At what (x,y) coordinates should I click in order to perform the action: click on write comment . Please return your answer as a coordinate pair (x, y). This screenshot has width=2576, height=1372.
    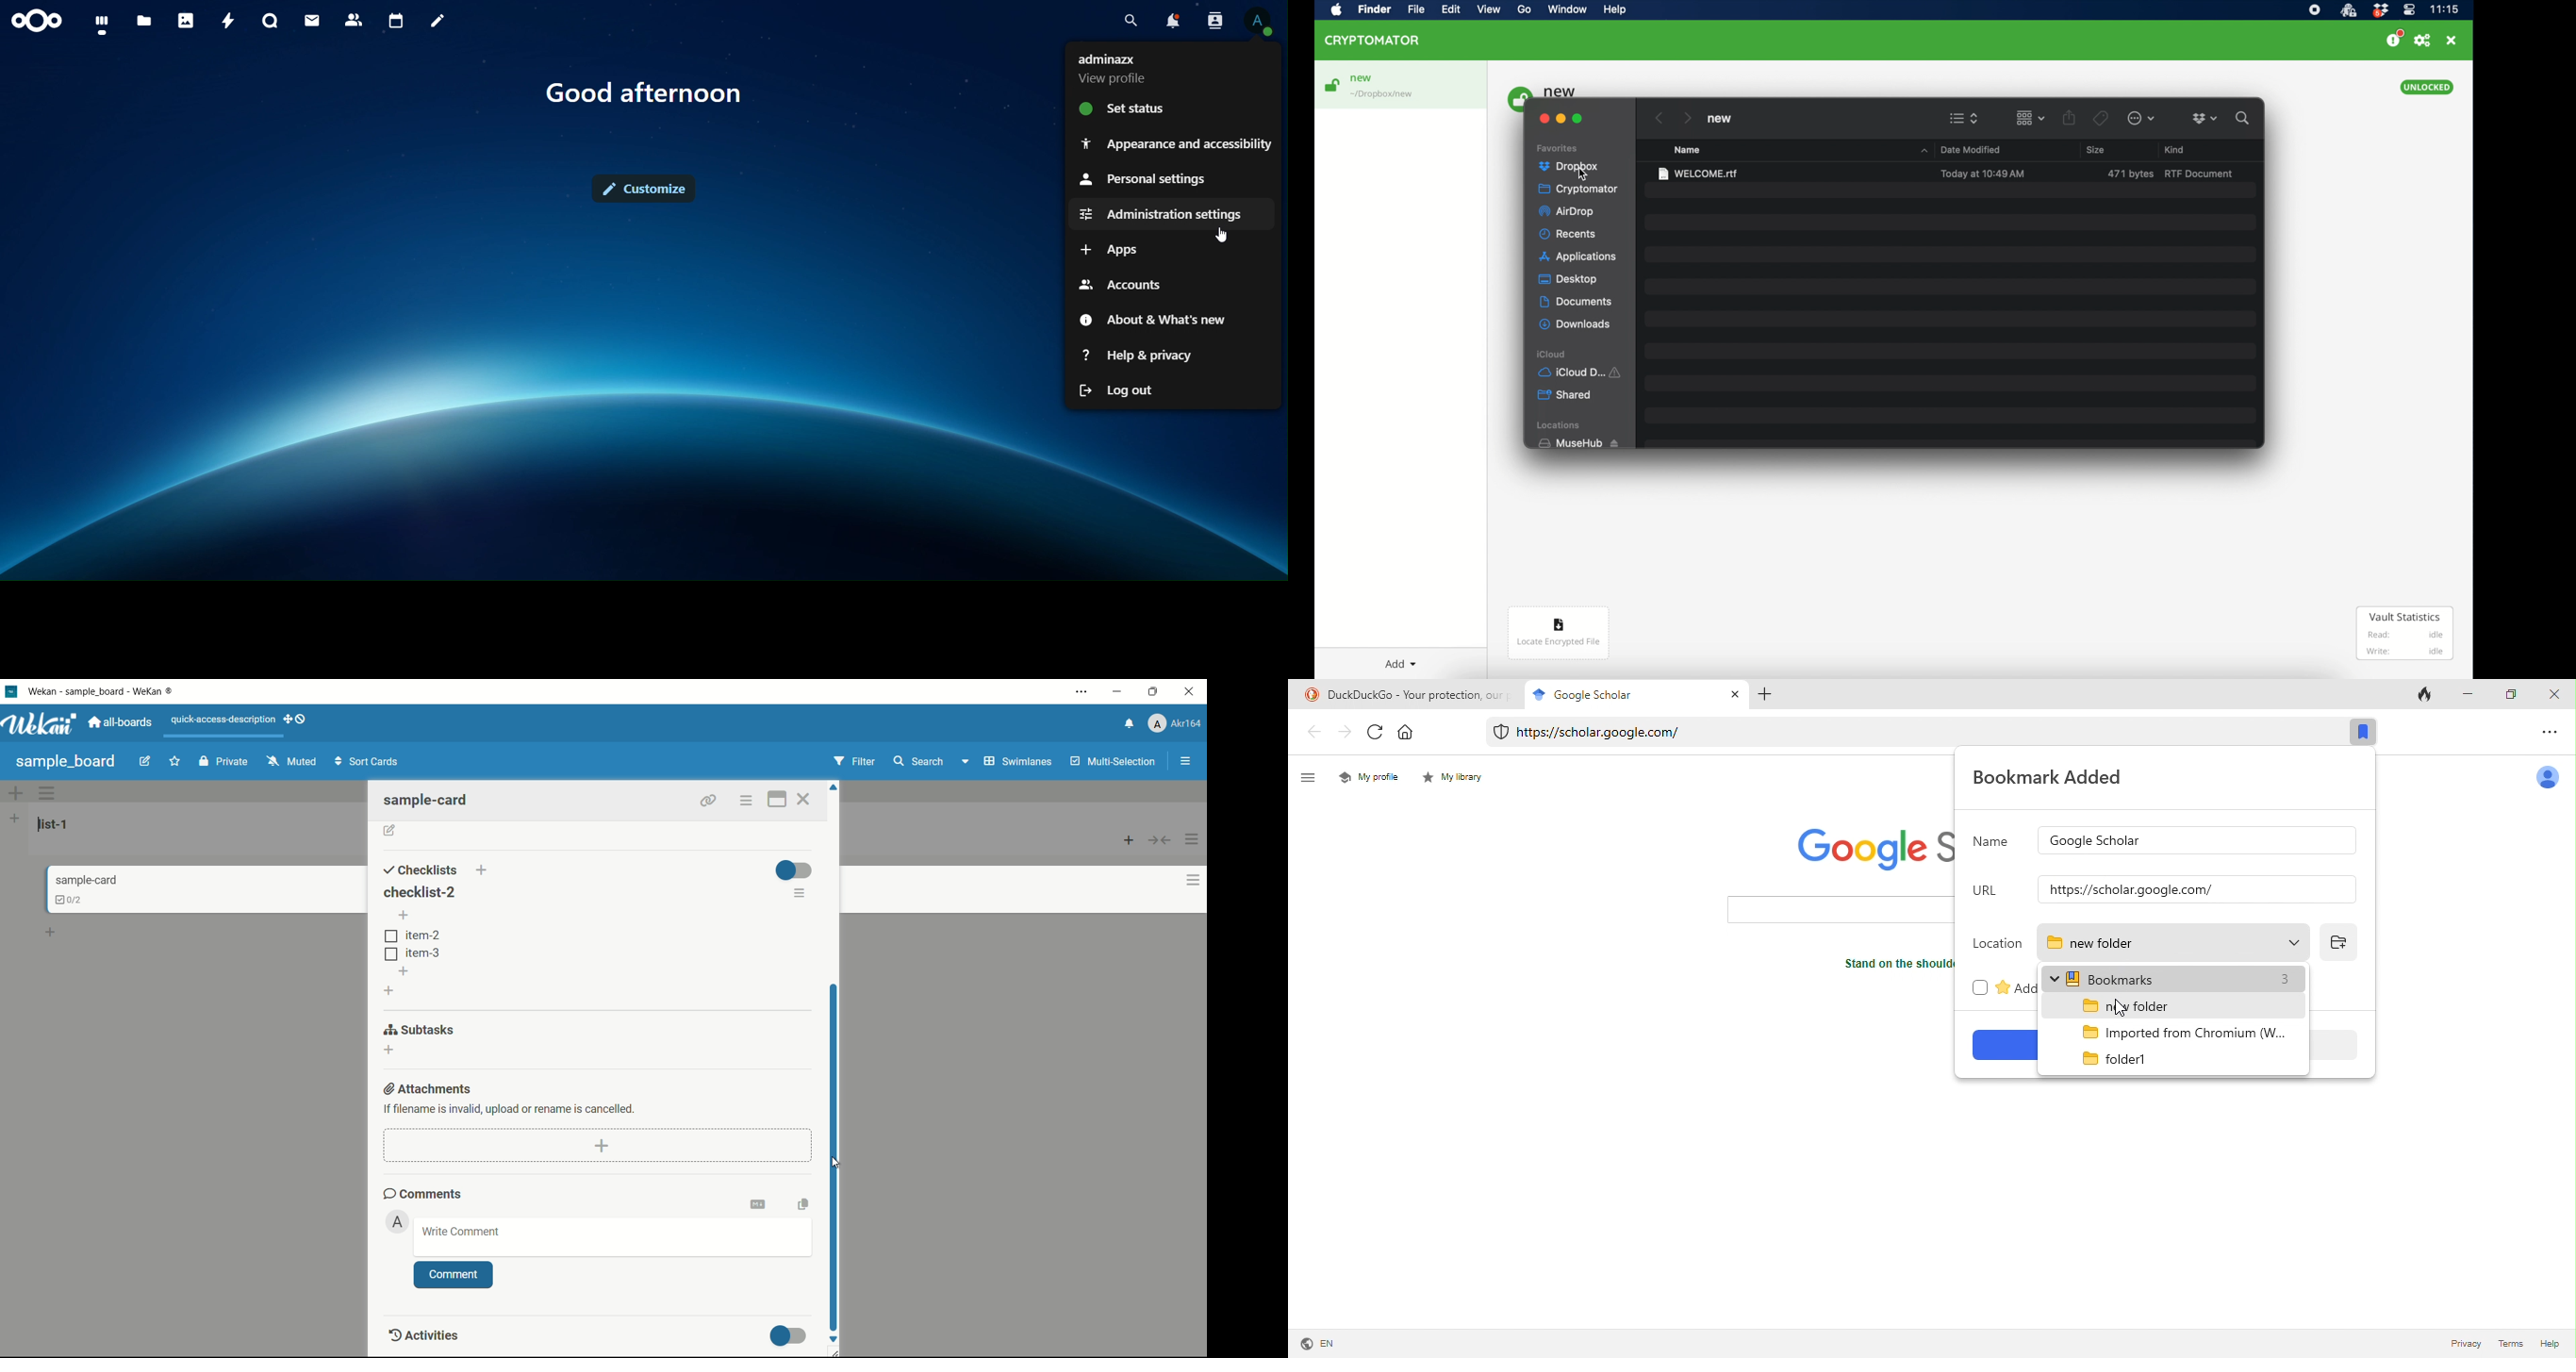
    Looking at the image, I should click on (461, 1232).